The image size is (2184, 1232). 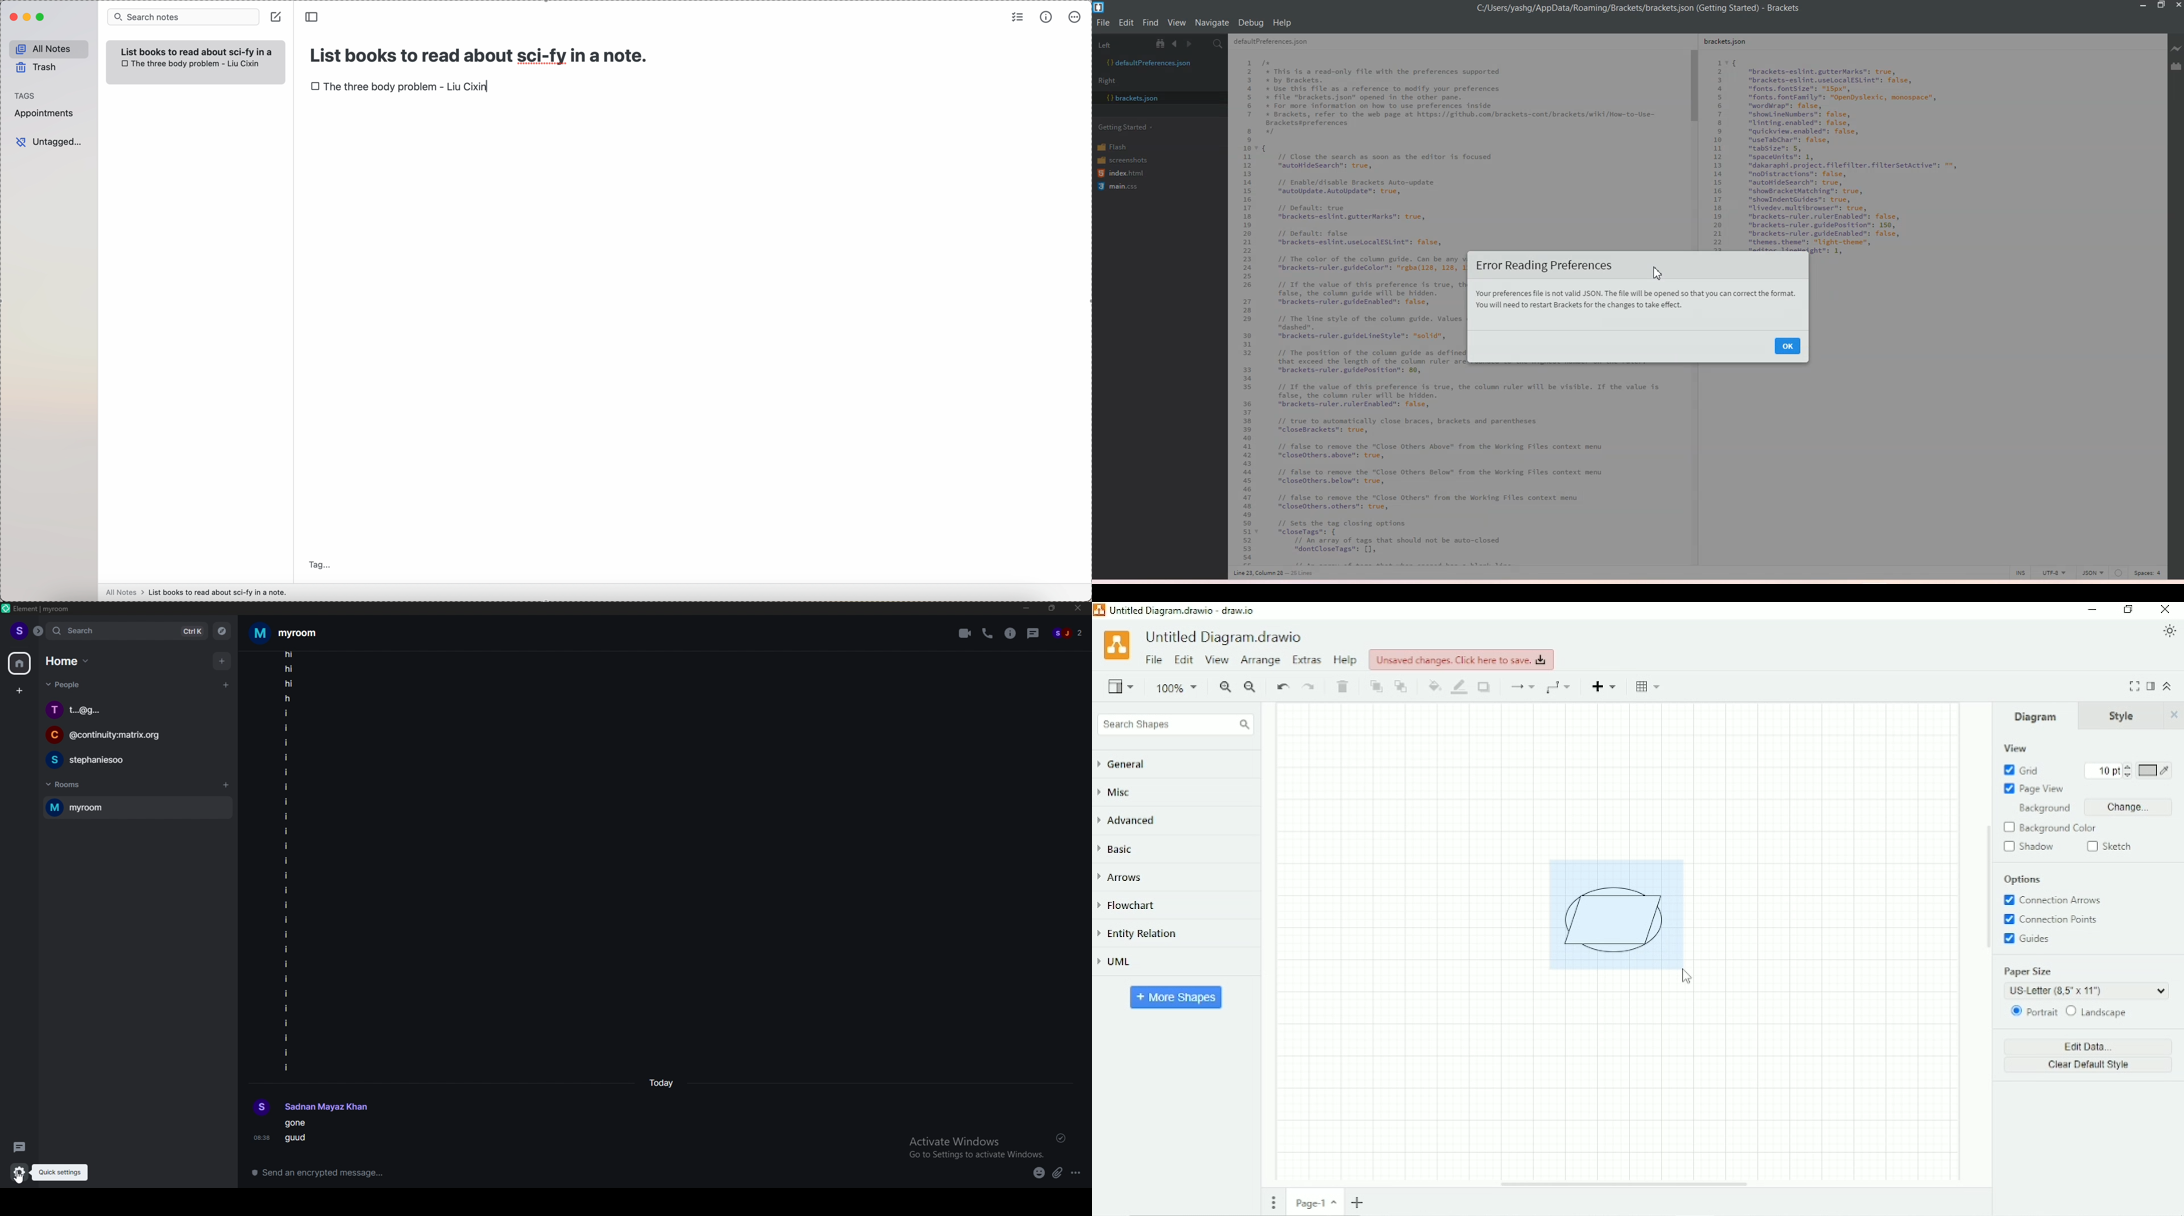 I want to click on texts, so click(x=300, y=1134).